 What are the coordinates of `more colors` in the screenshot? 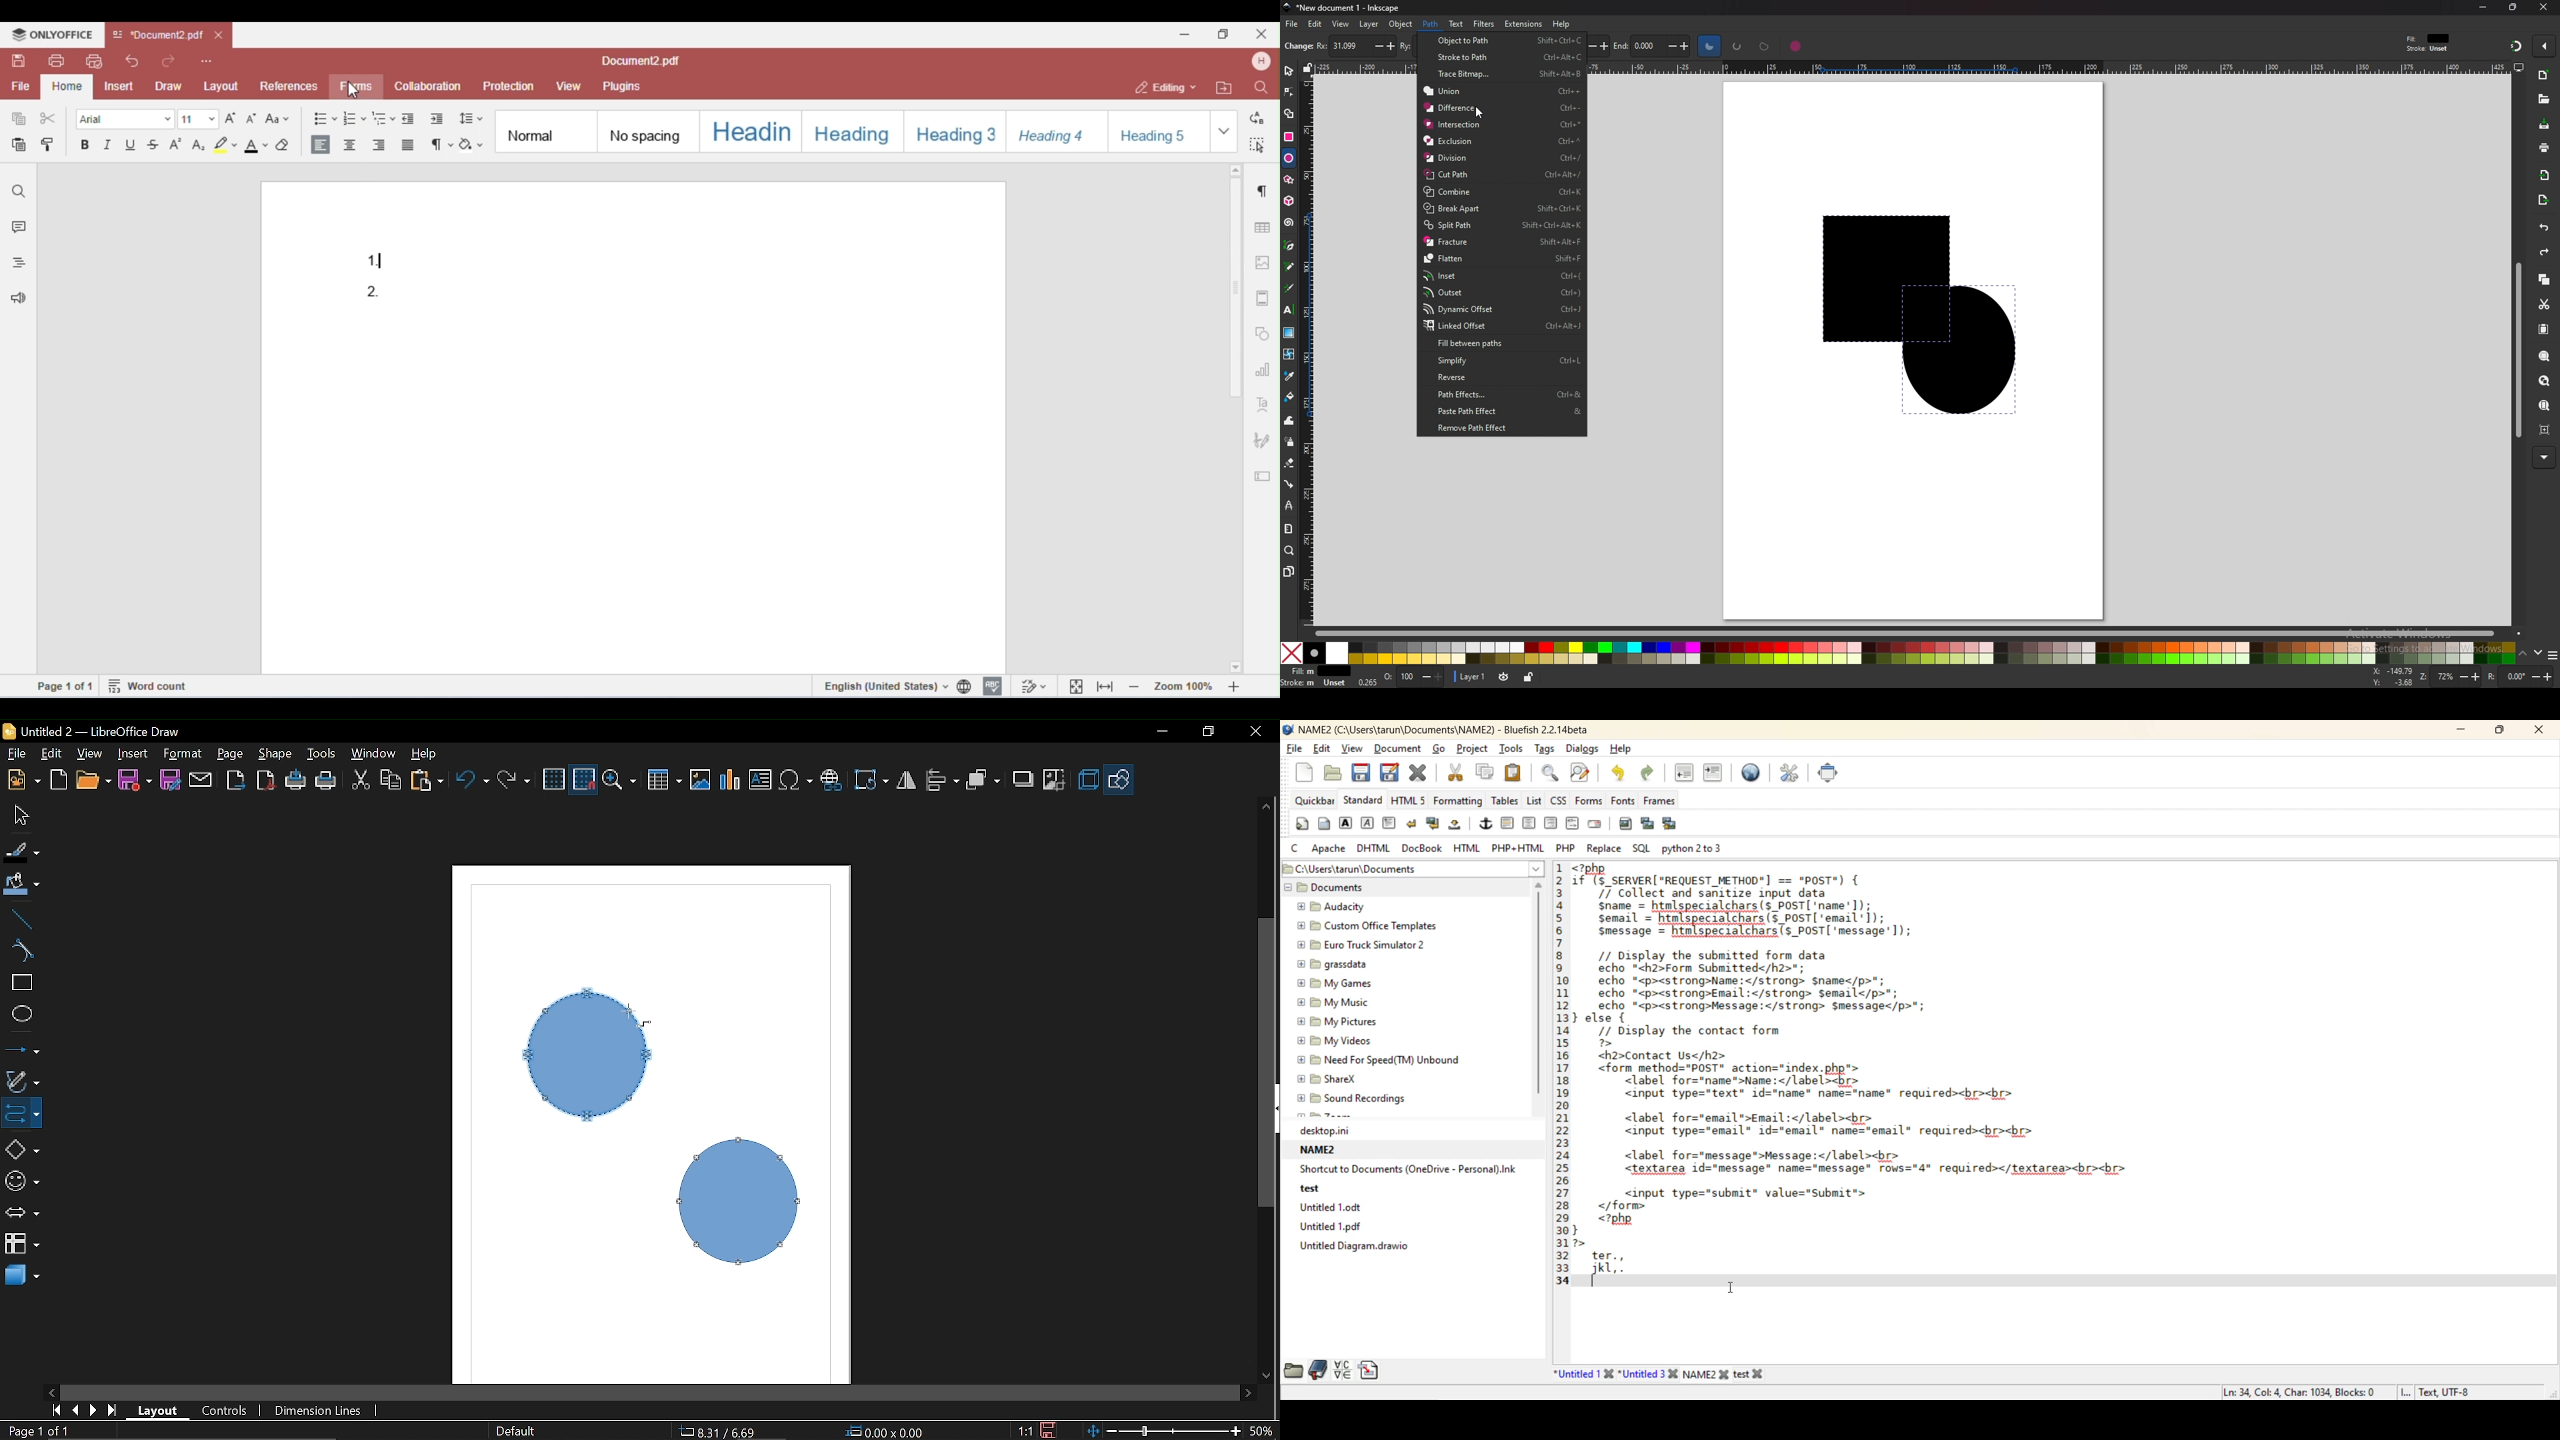 It's located at (2552, 655).